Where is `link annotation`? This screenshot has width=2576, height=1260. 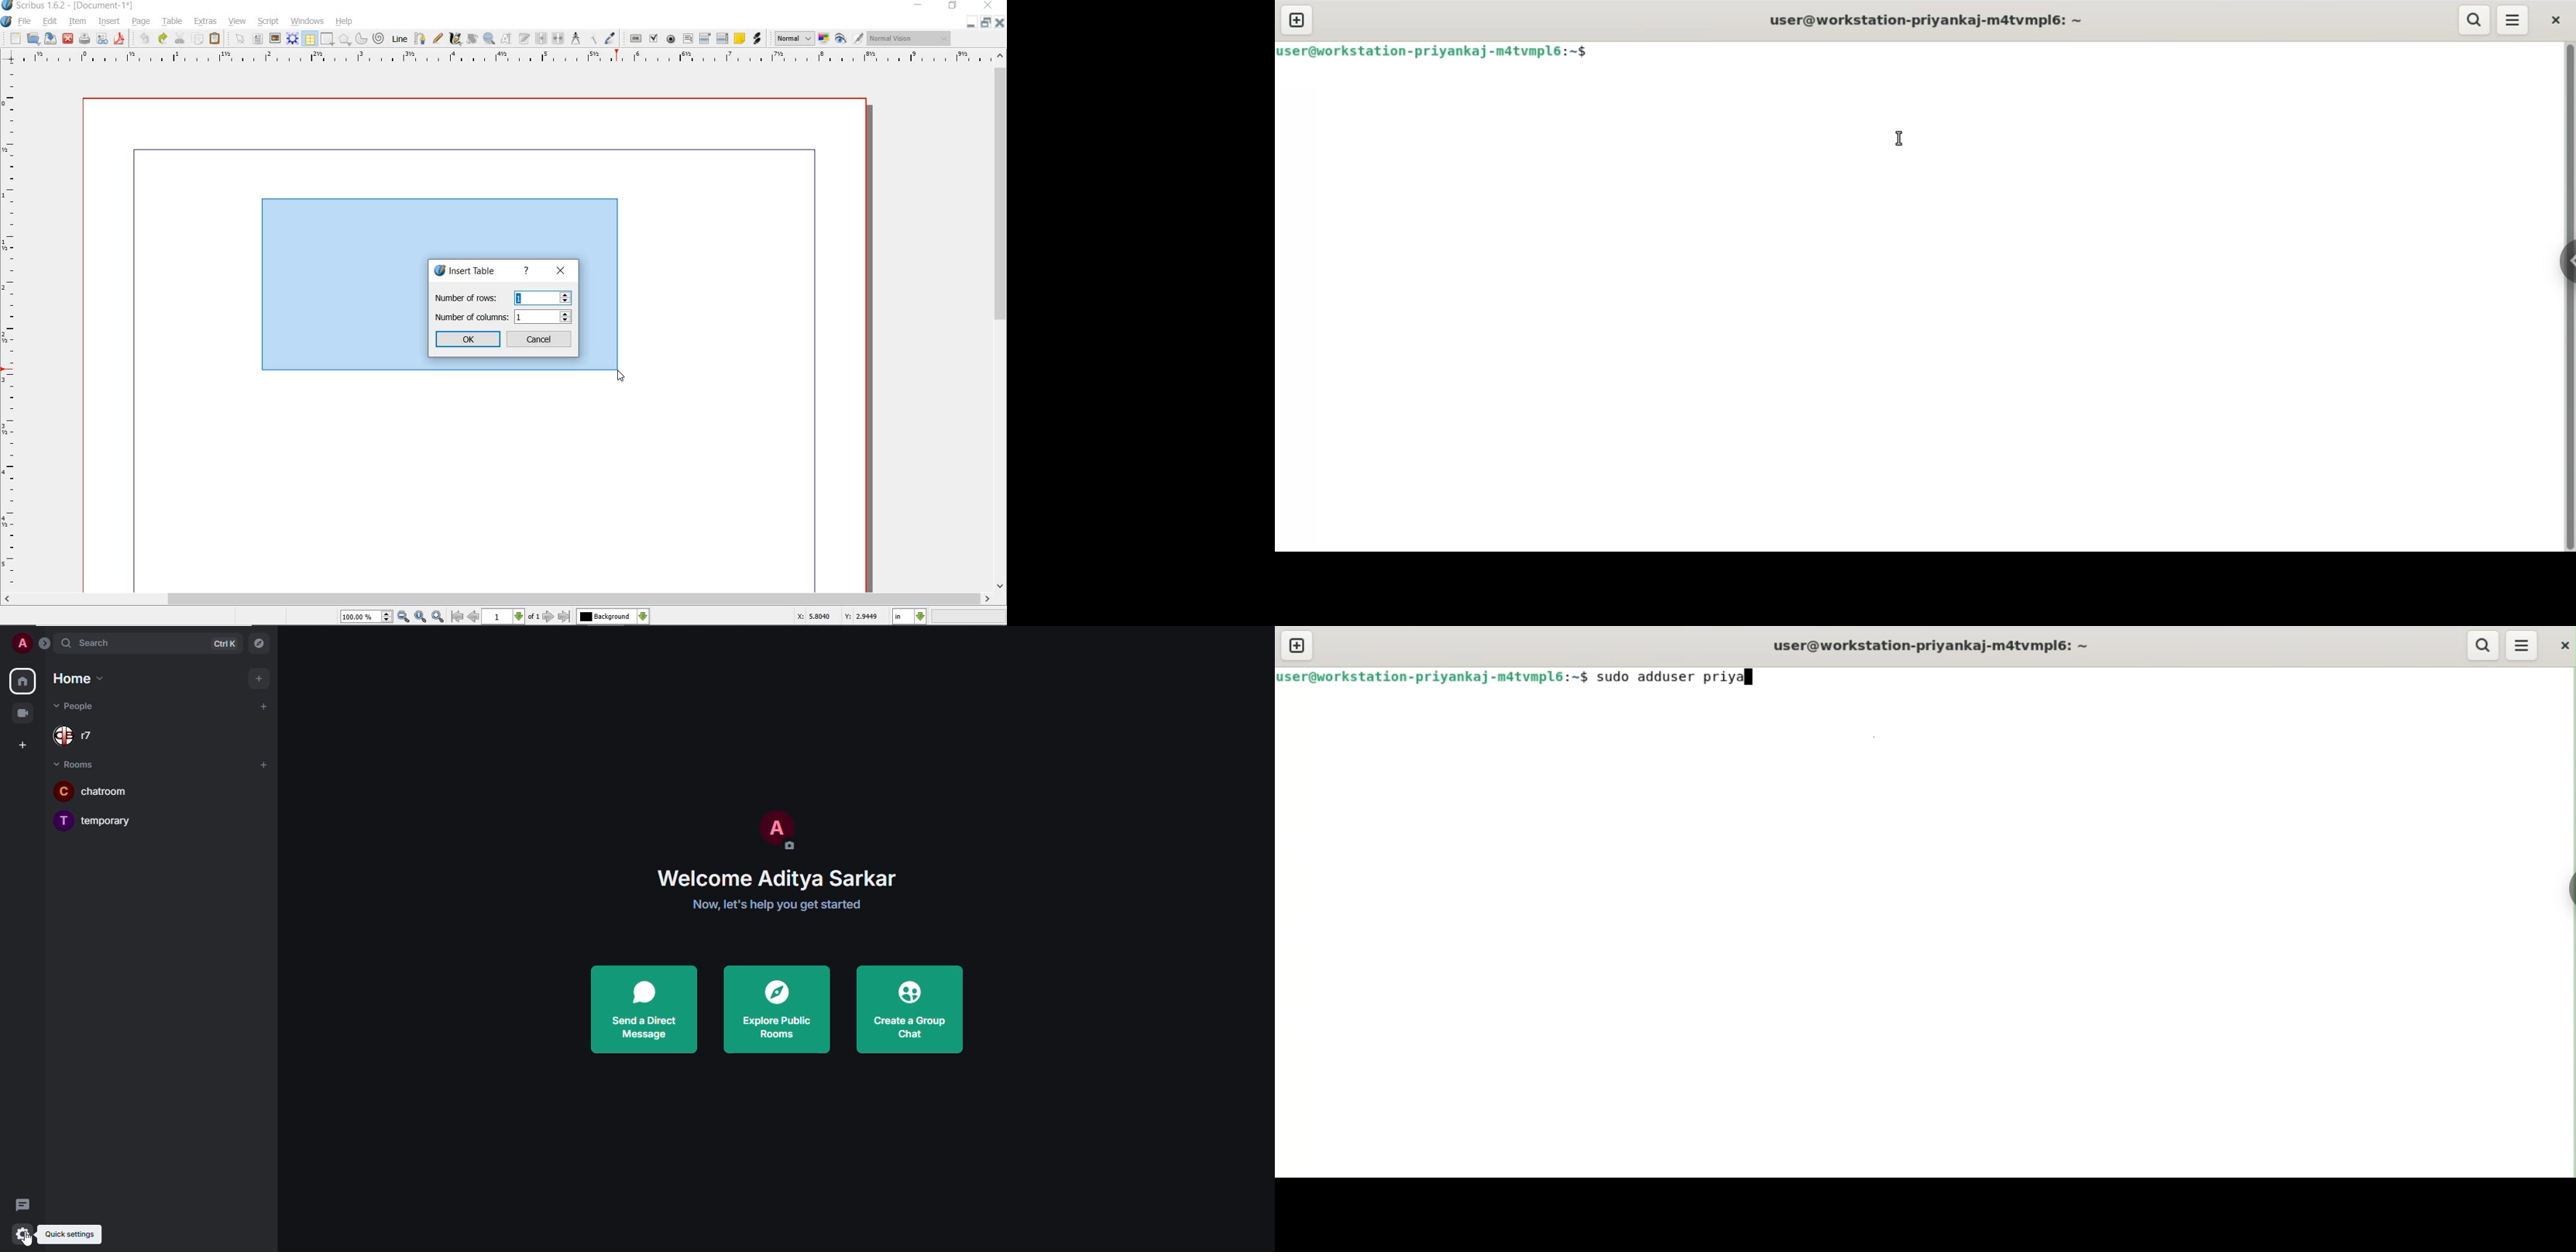 link annotation is located at coordinates (756, 38).